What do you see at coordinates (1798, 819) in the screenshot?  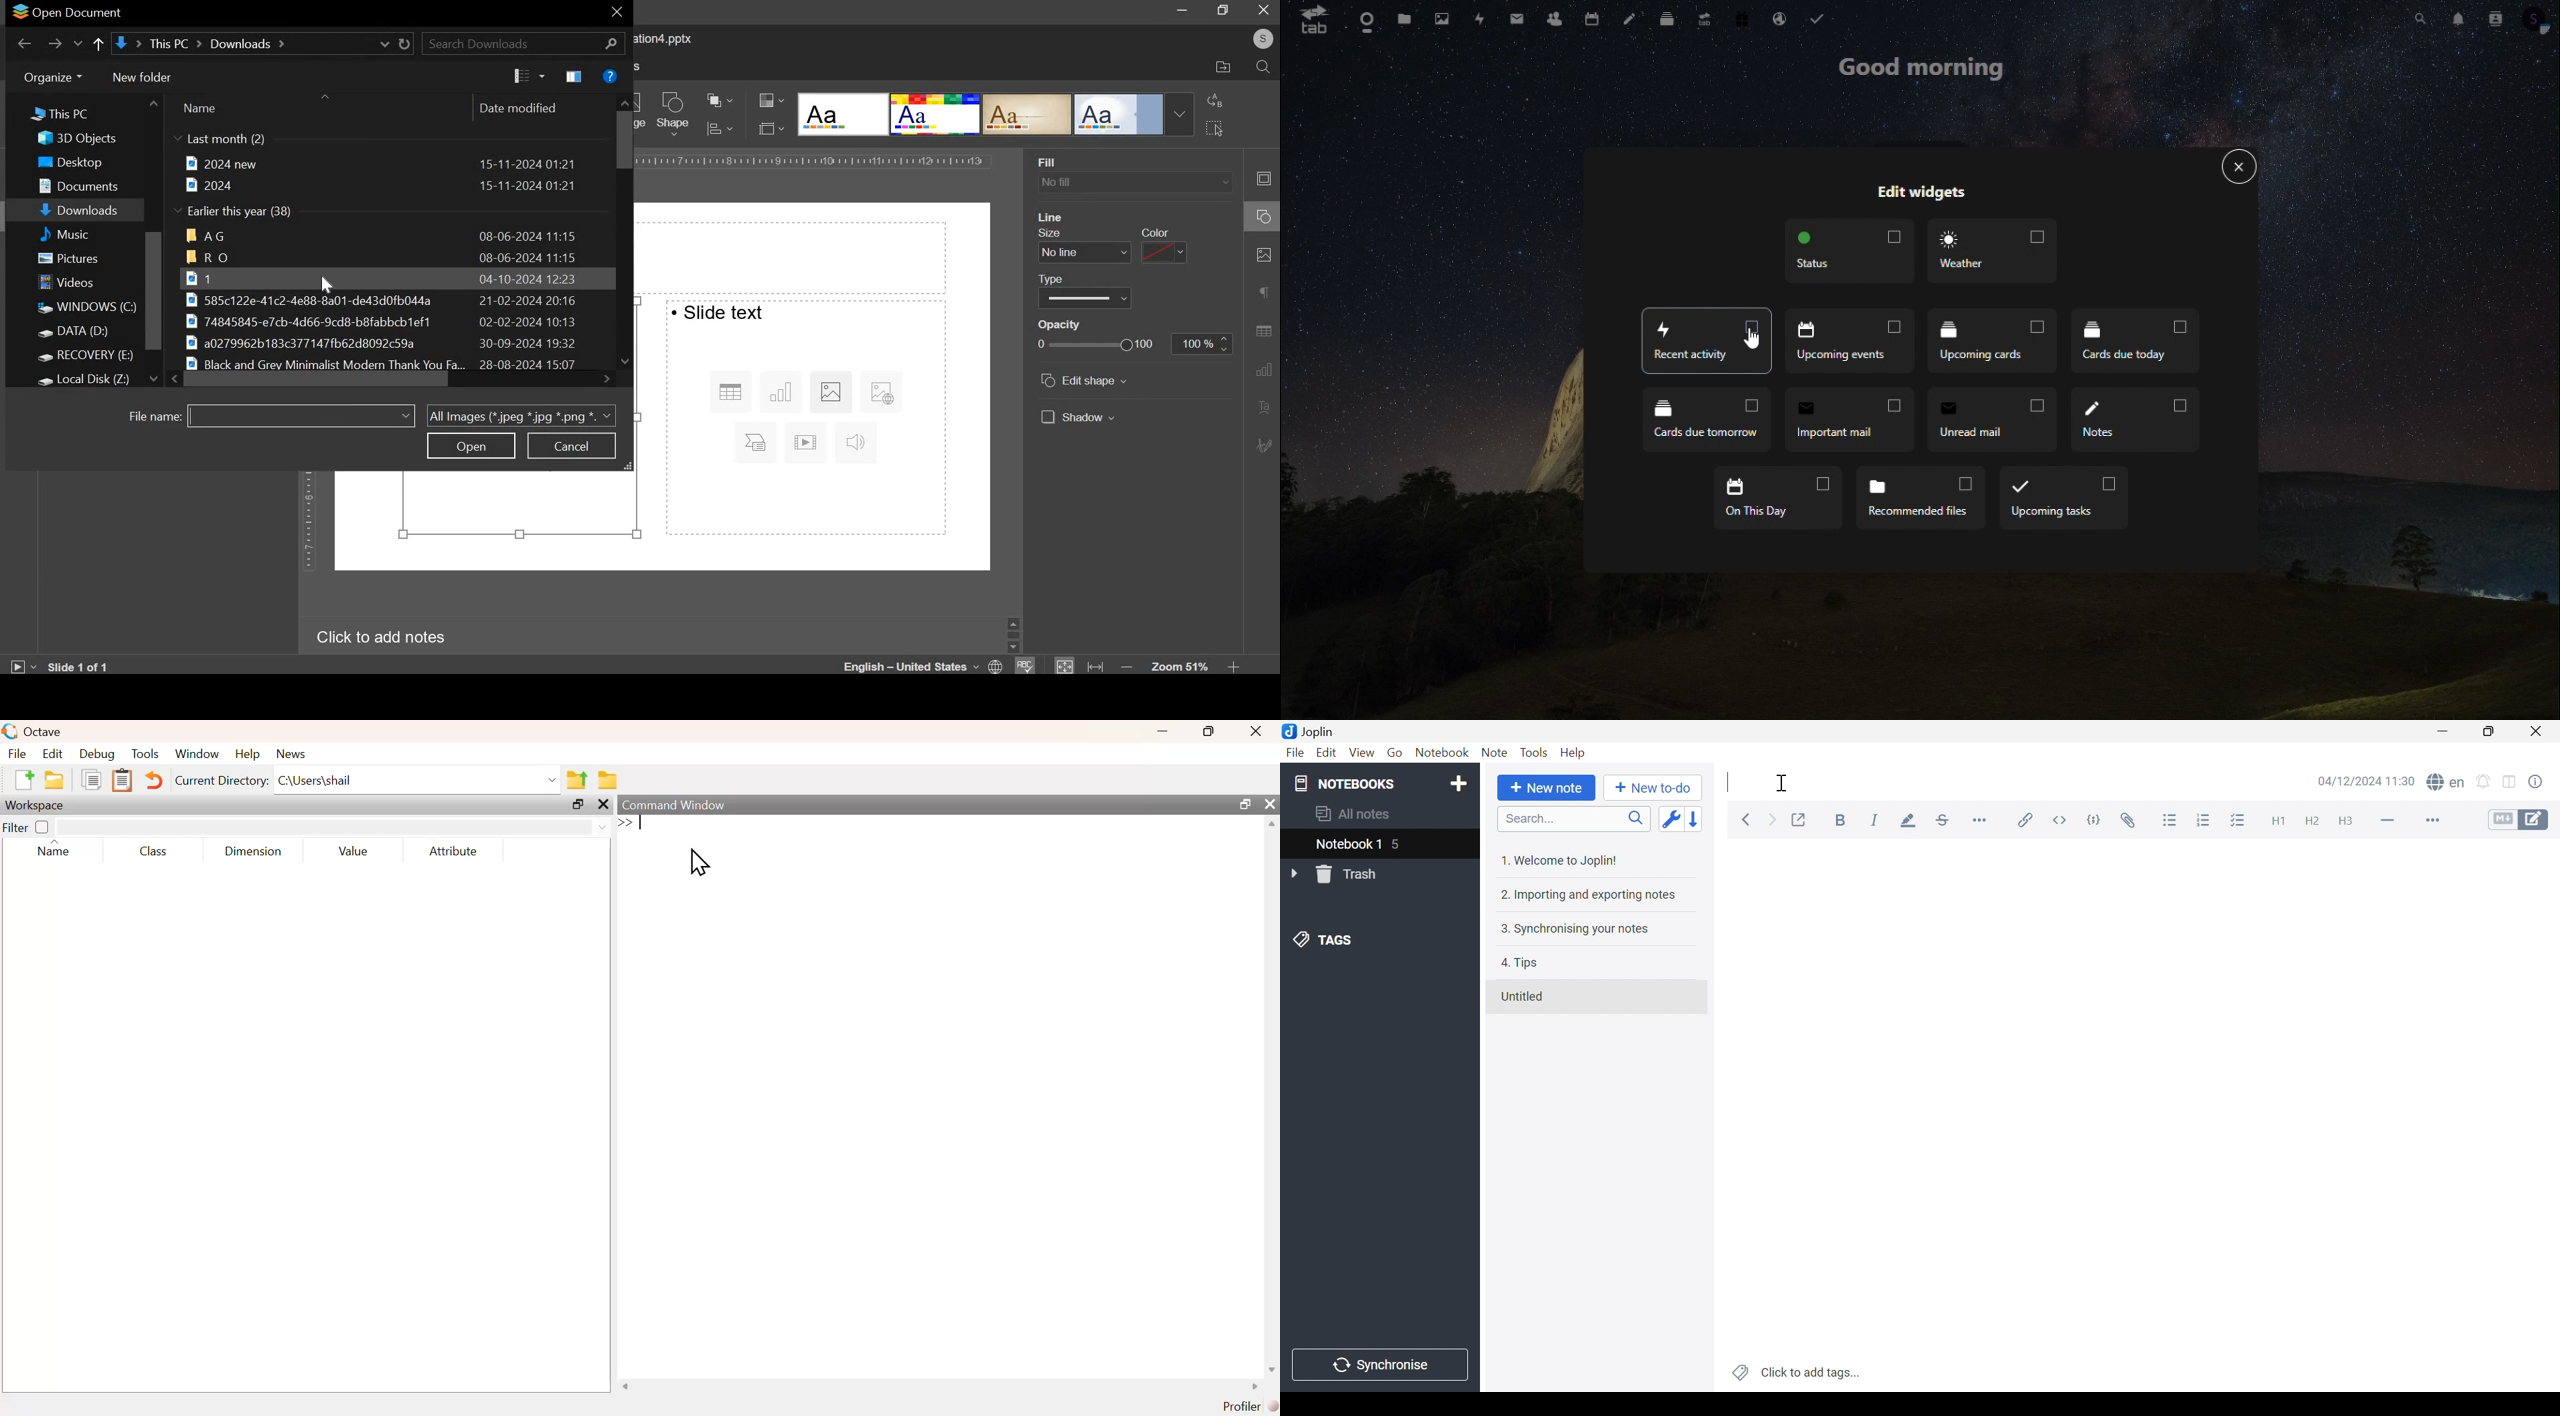 I see `Toggle external editing` at bounding box center [1798, 819].